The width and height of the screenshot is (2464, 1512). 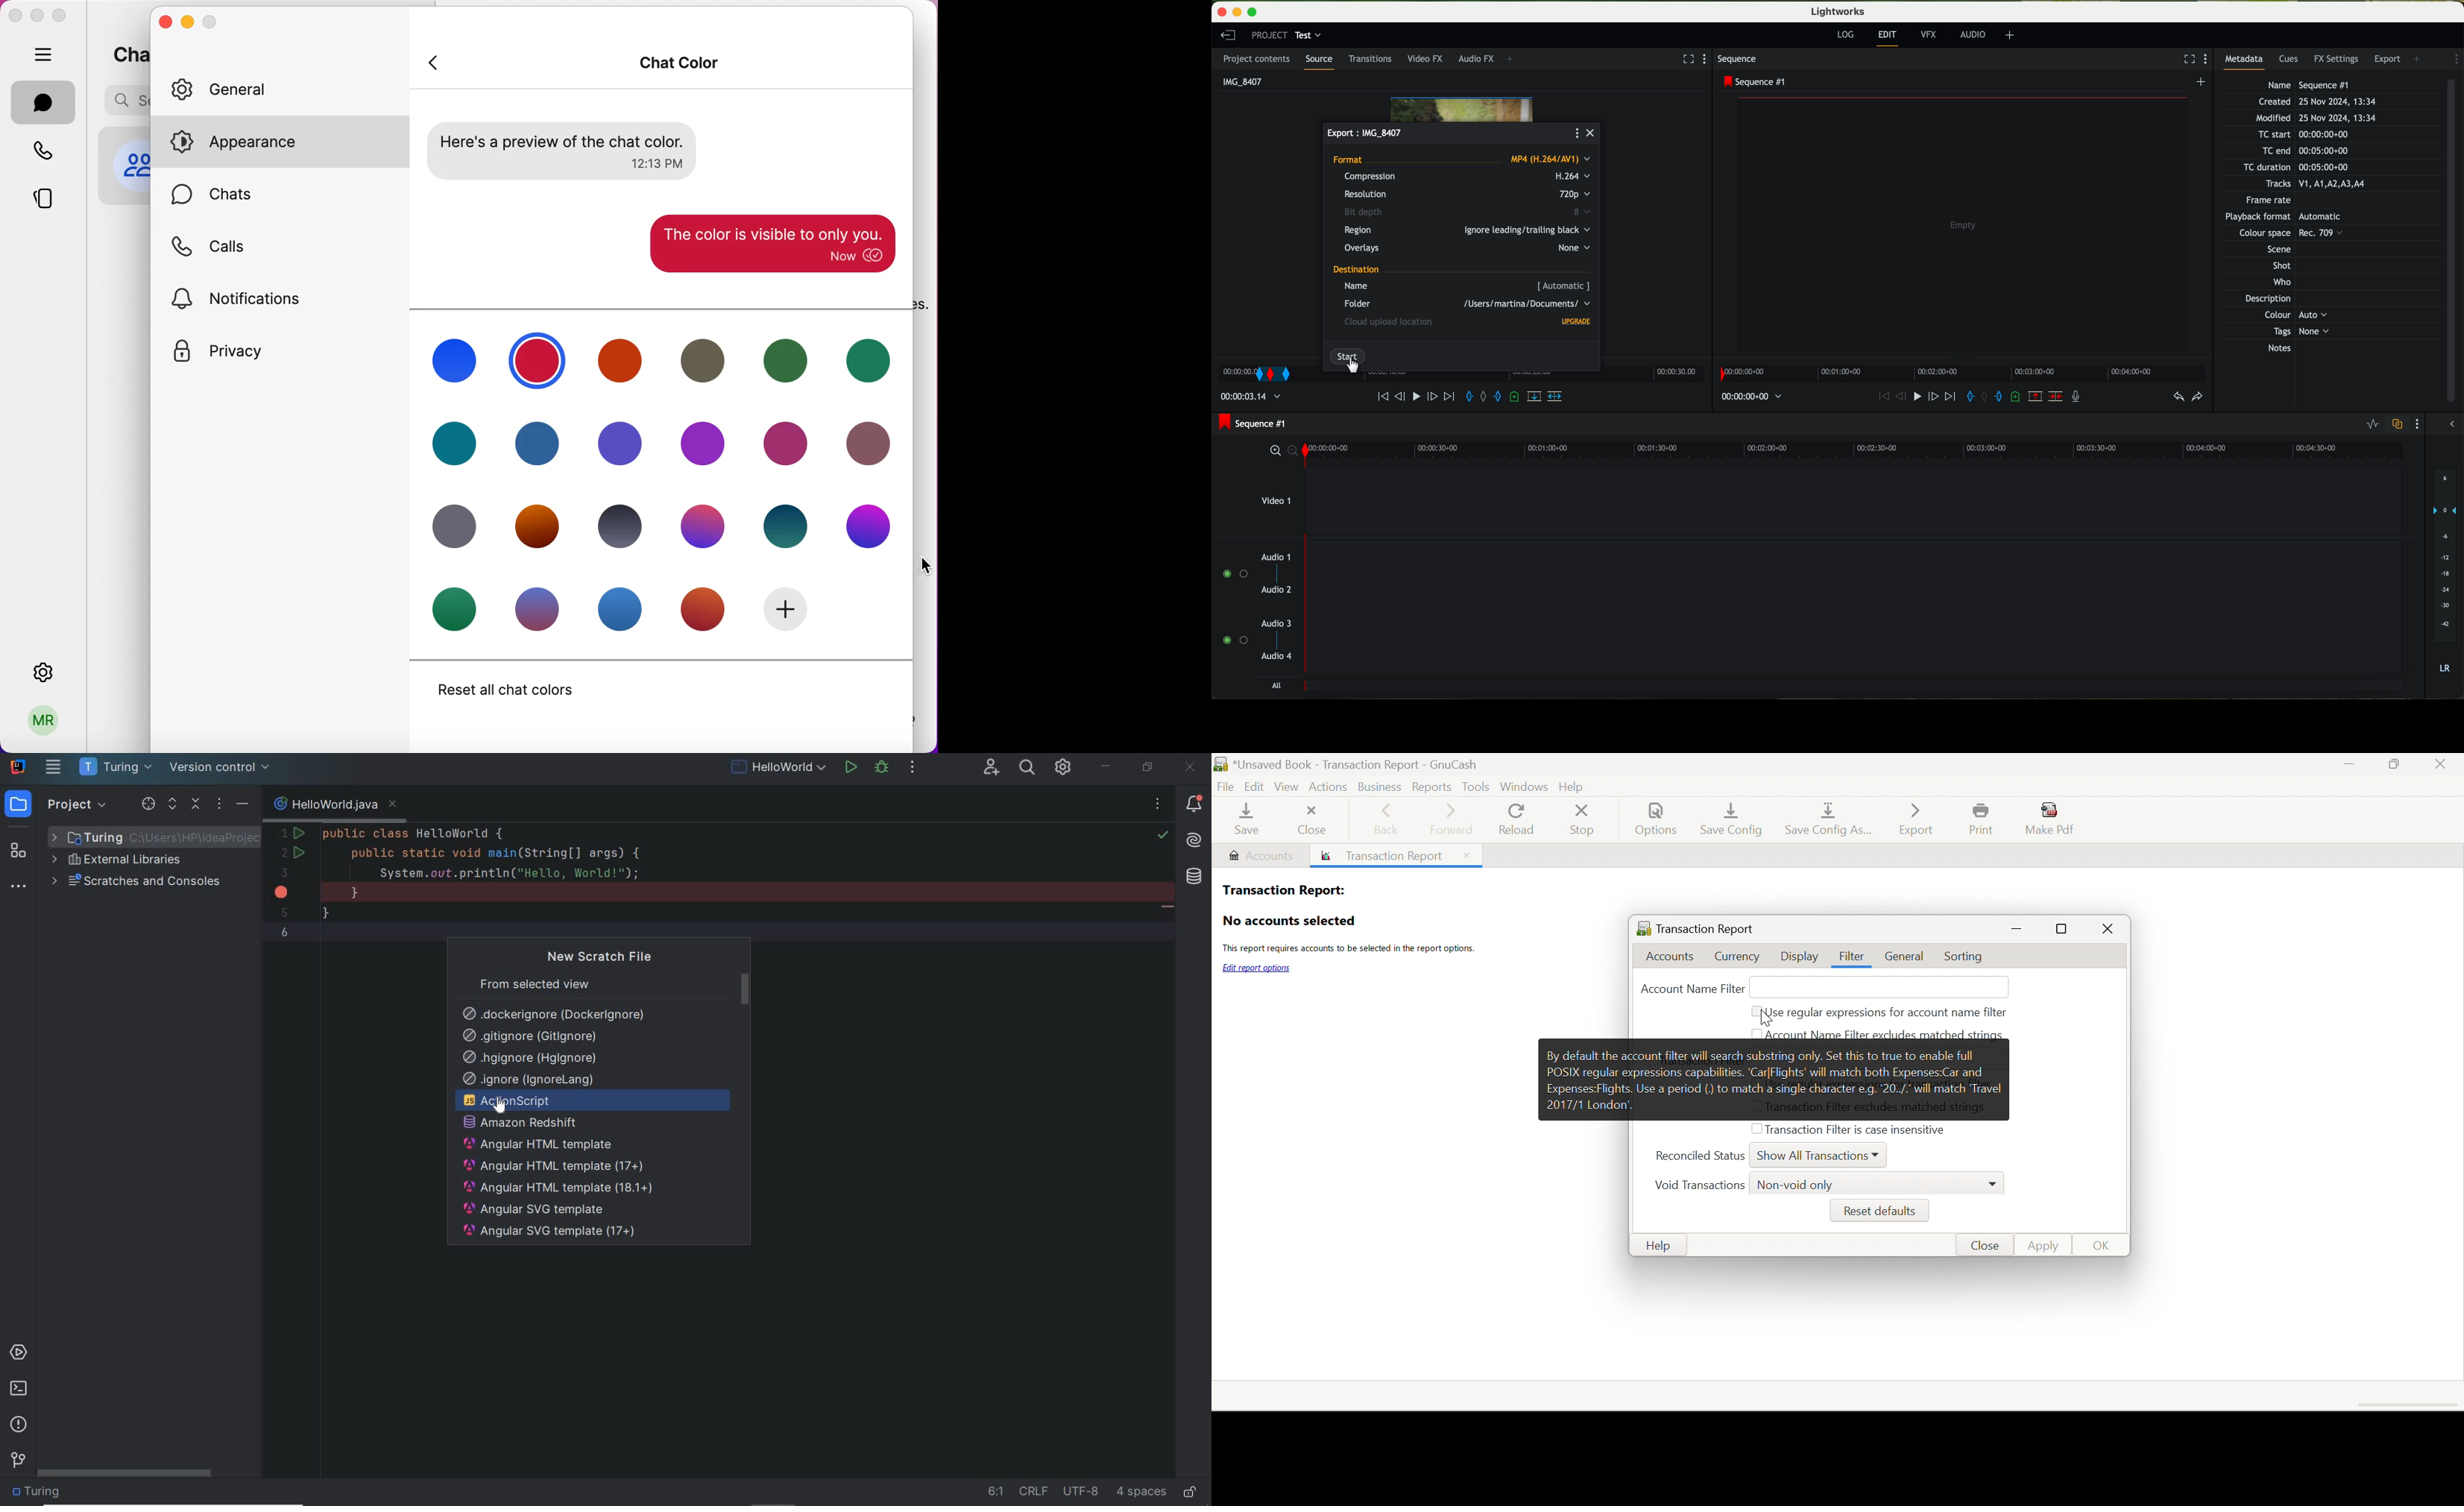 What do you see at coordinates (1577, 322) in the screenshot?
I see `upgrade` at bounding box center [1577, 322].